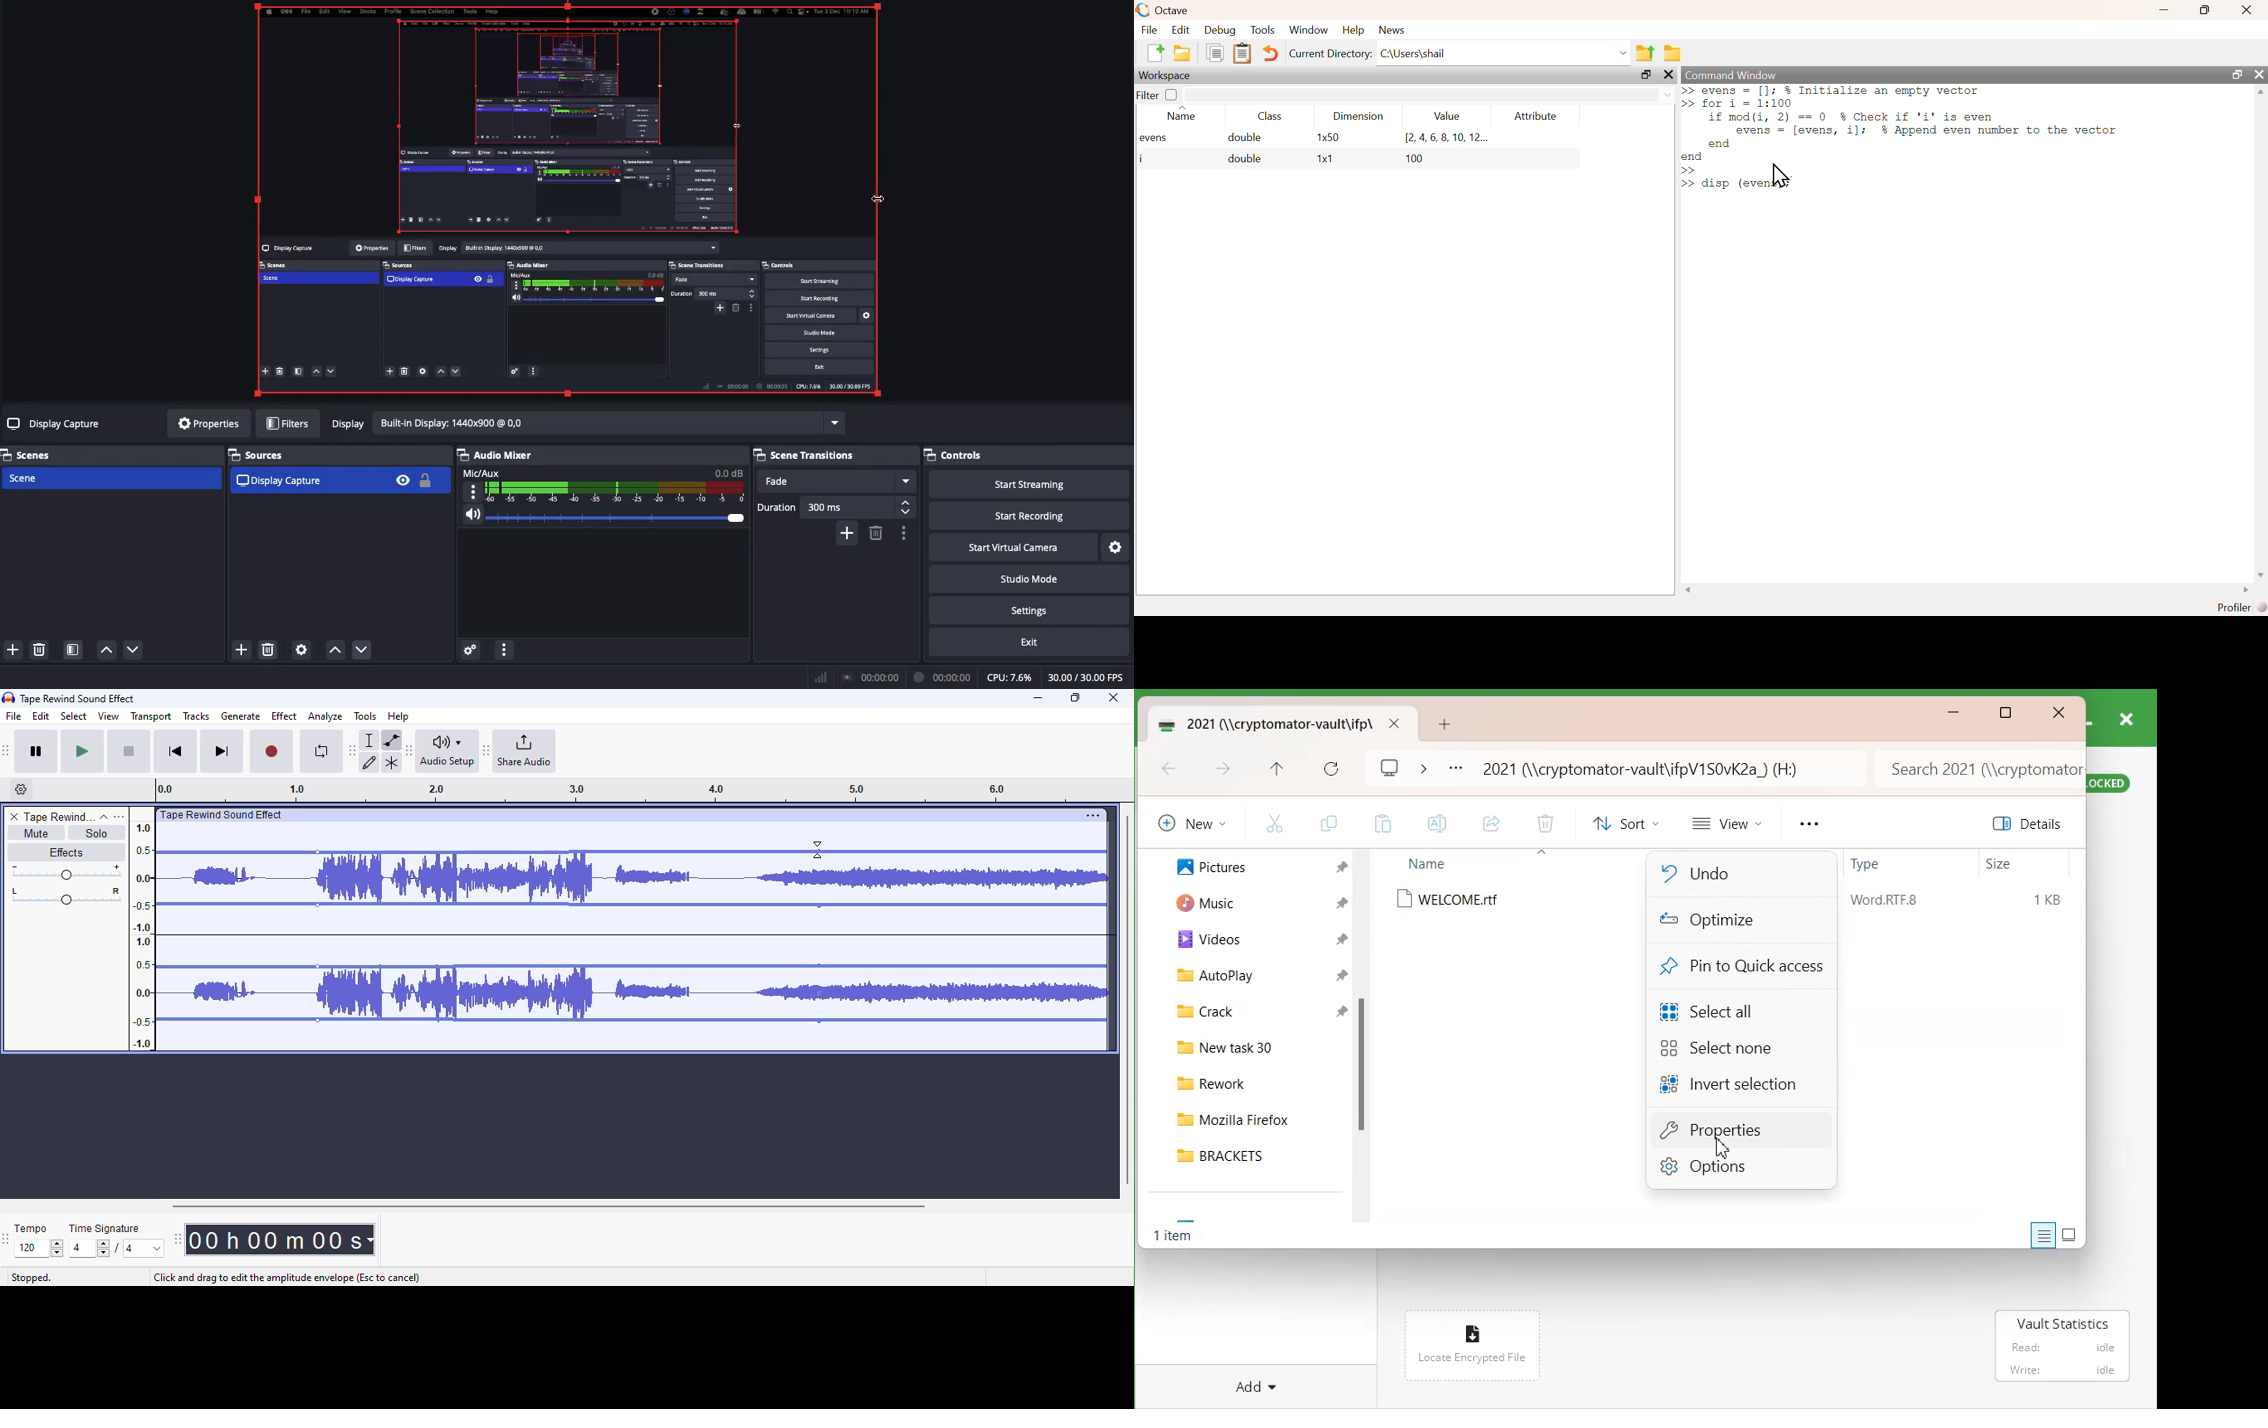  I want to click on Control point, so click(819, 851).